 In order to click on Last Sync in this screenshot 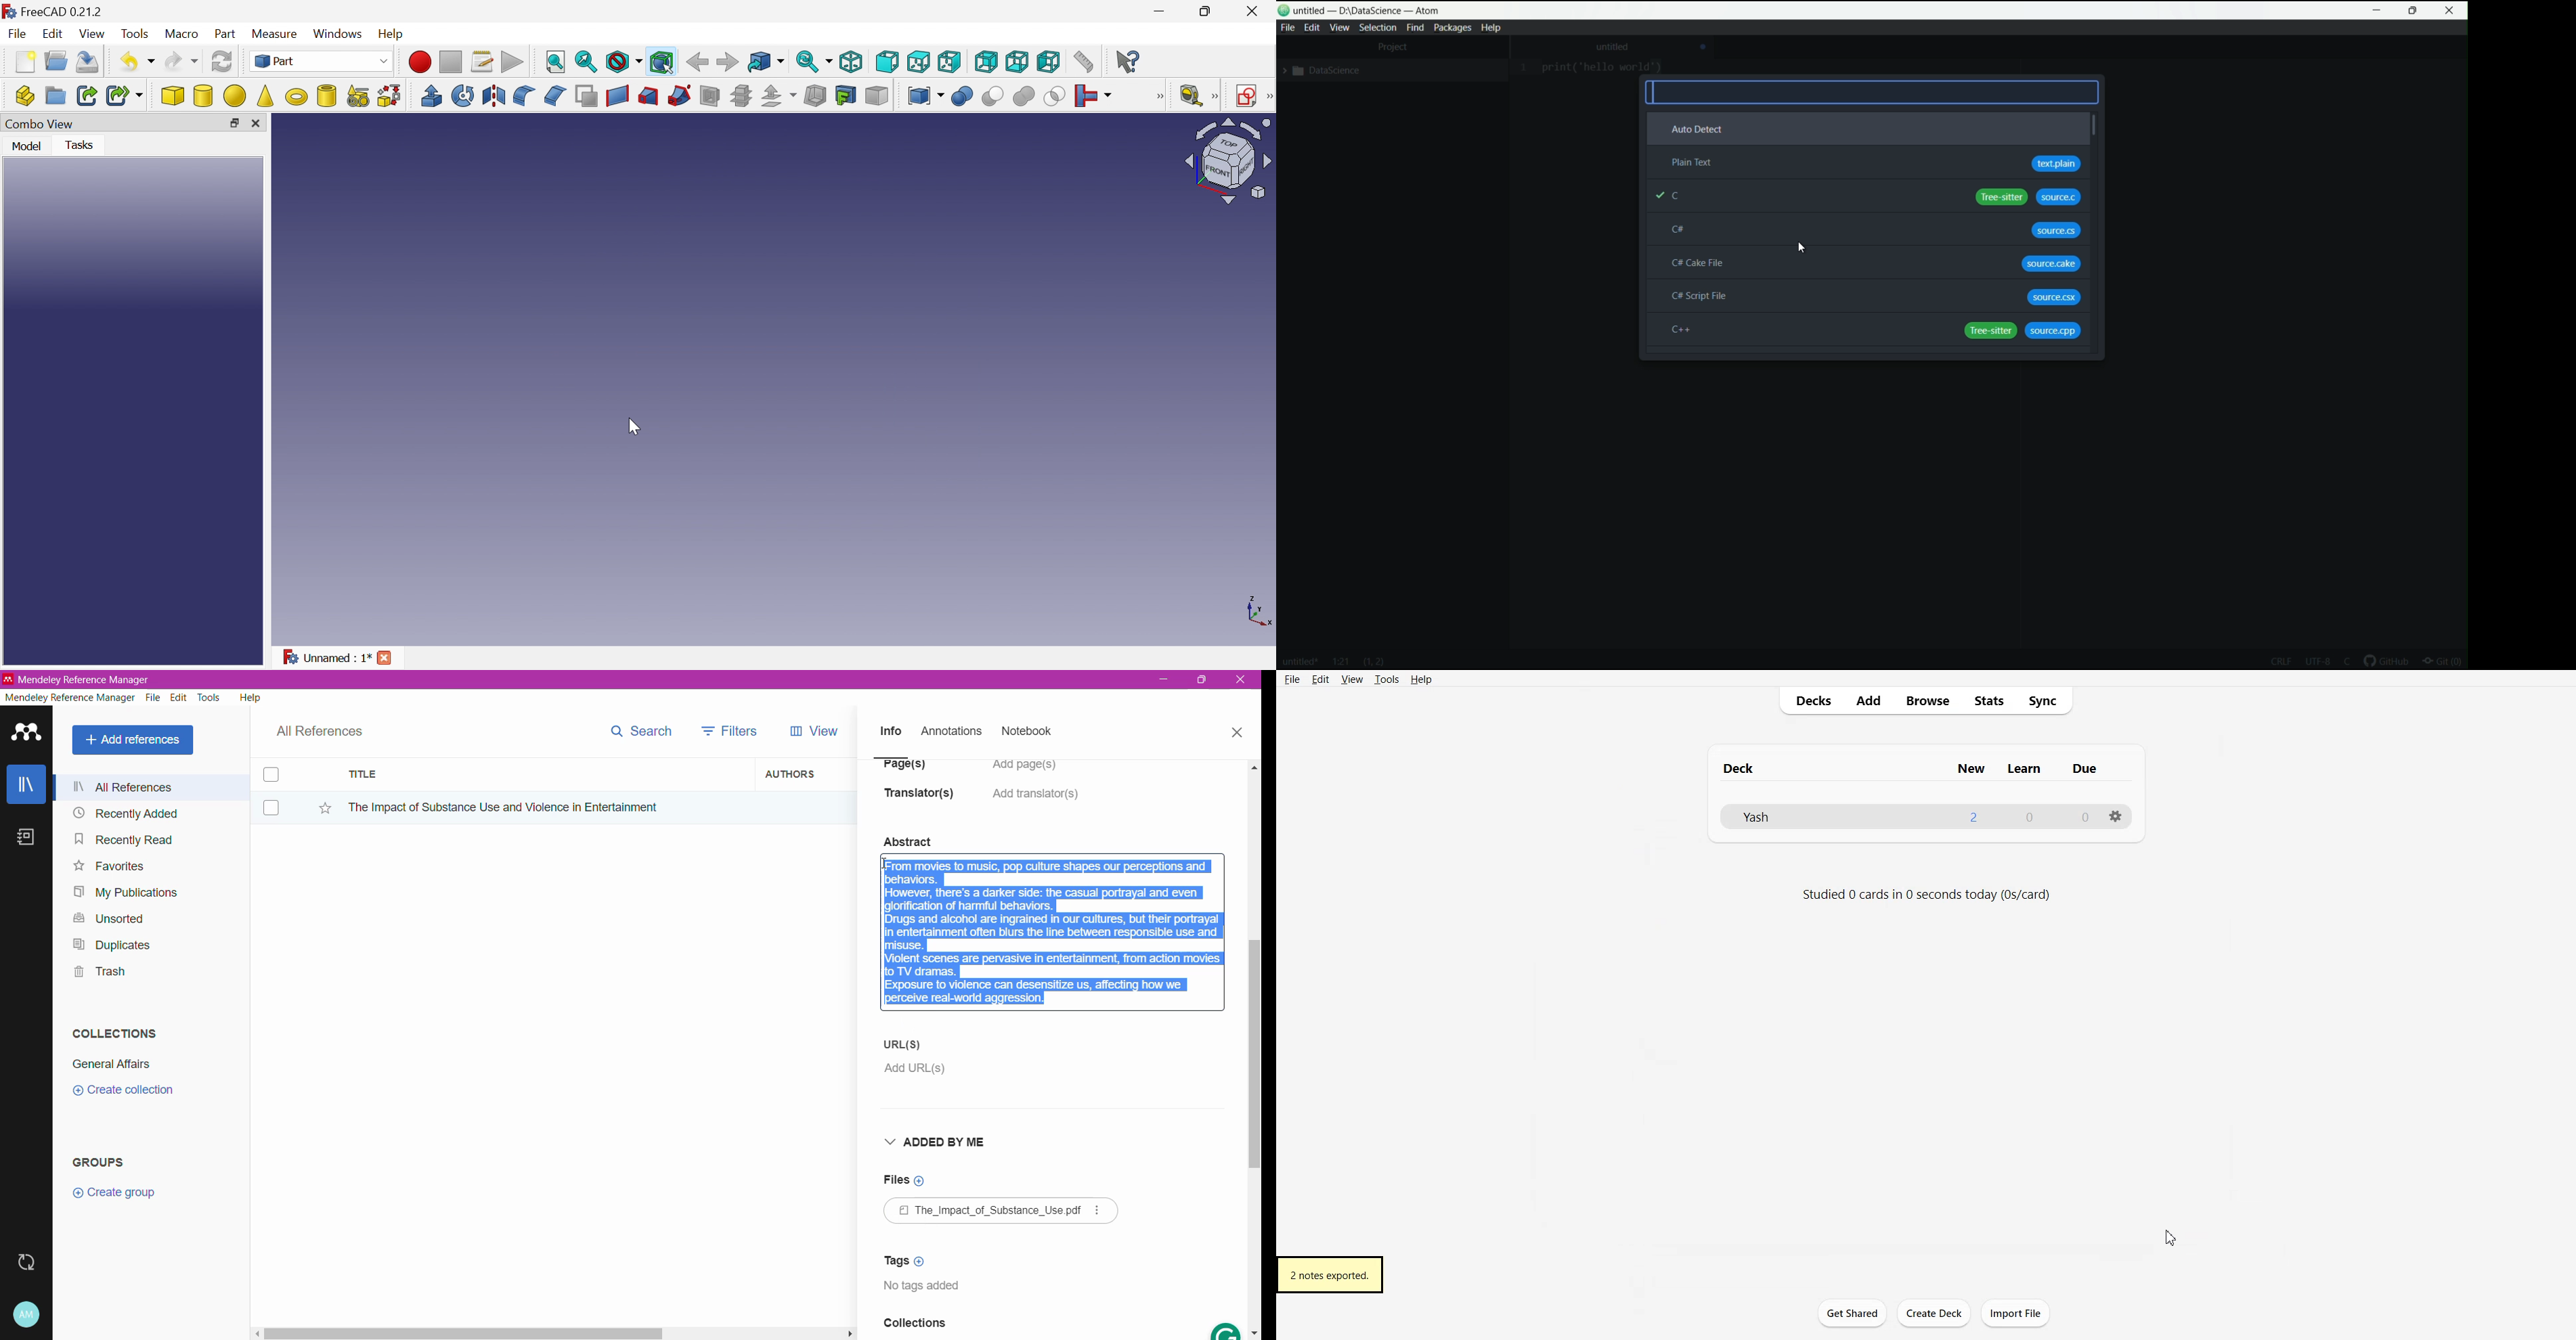, I will do `click(32, 1261)`.